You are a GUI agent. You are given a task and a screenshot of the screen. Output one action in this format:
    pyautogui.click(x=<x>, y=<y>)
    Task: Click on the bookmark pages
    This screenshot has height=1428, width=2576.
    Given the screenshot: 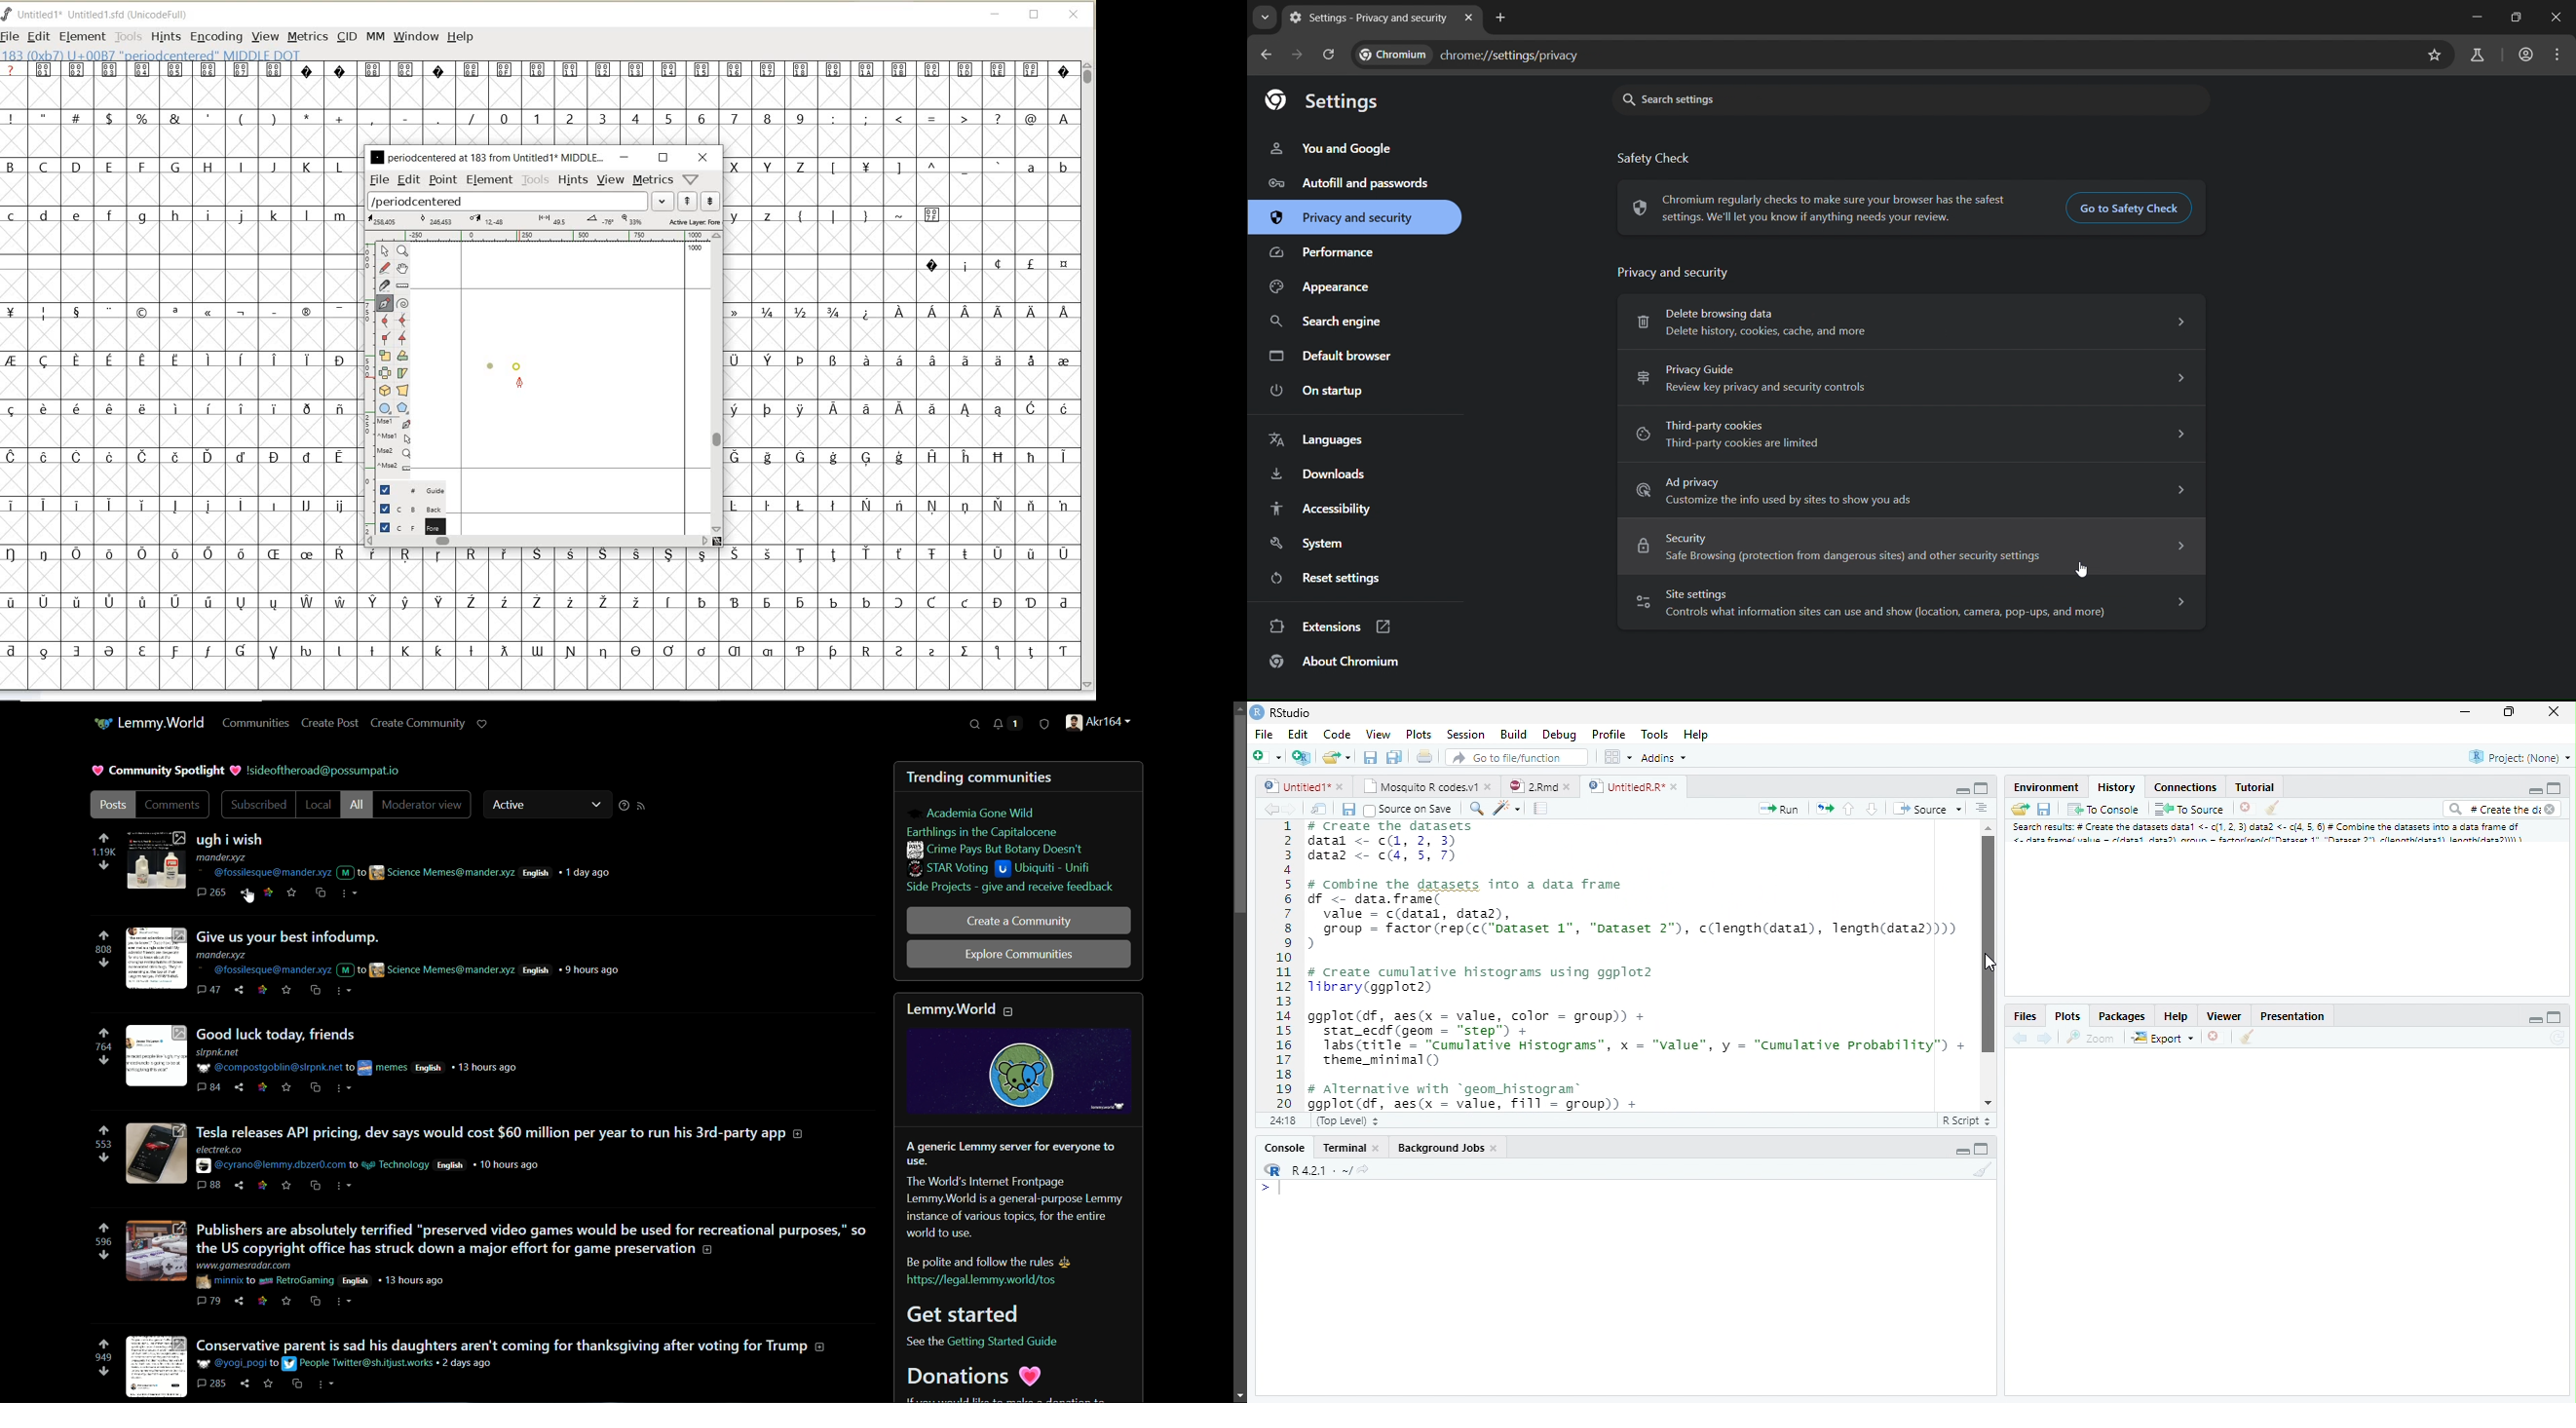 What is the action you would take?
    pyautogui.click(x=2433, y=57)
    